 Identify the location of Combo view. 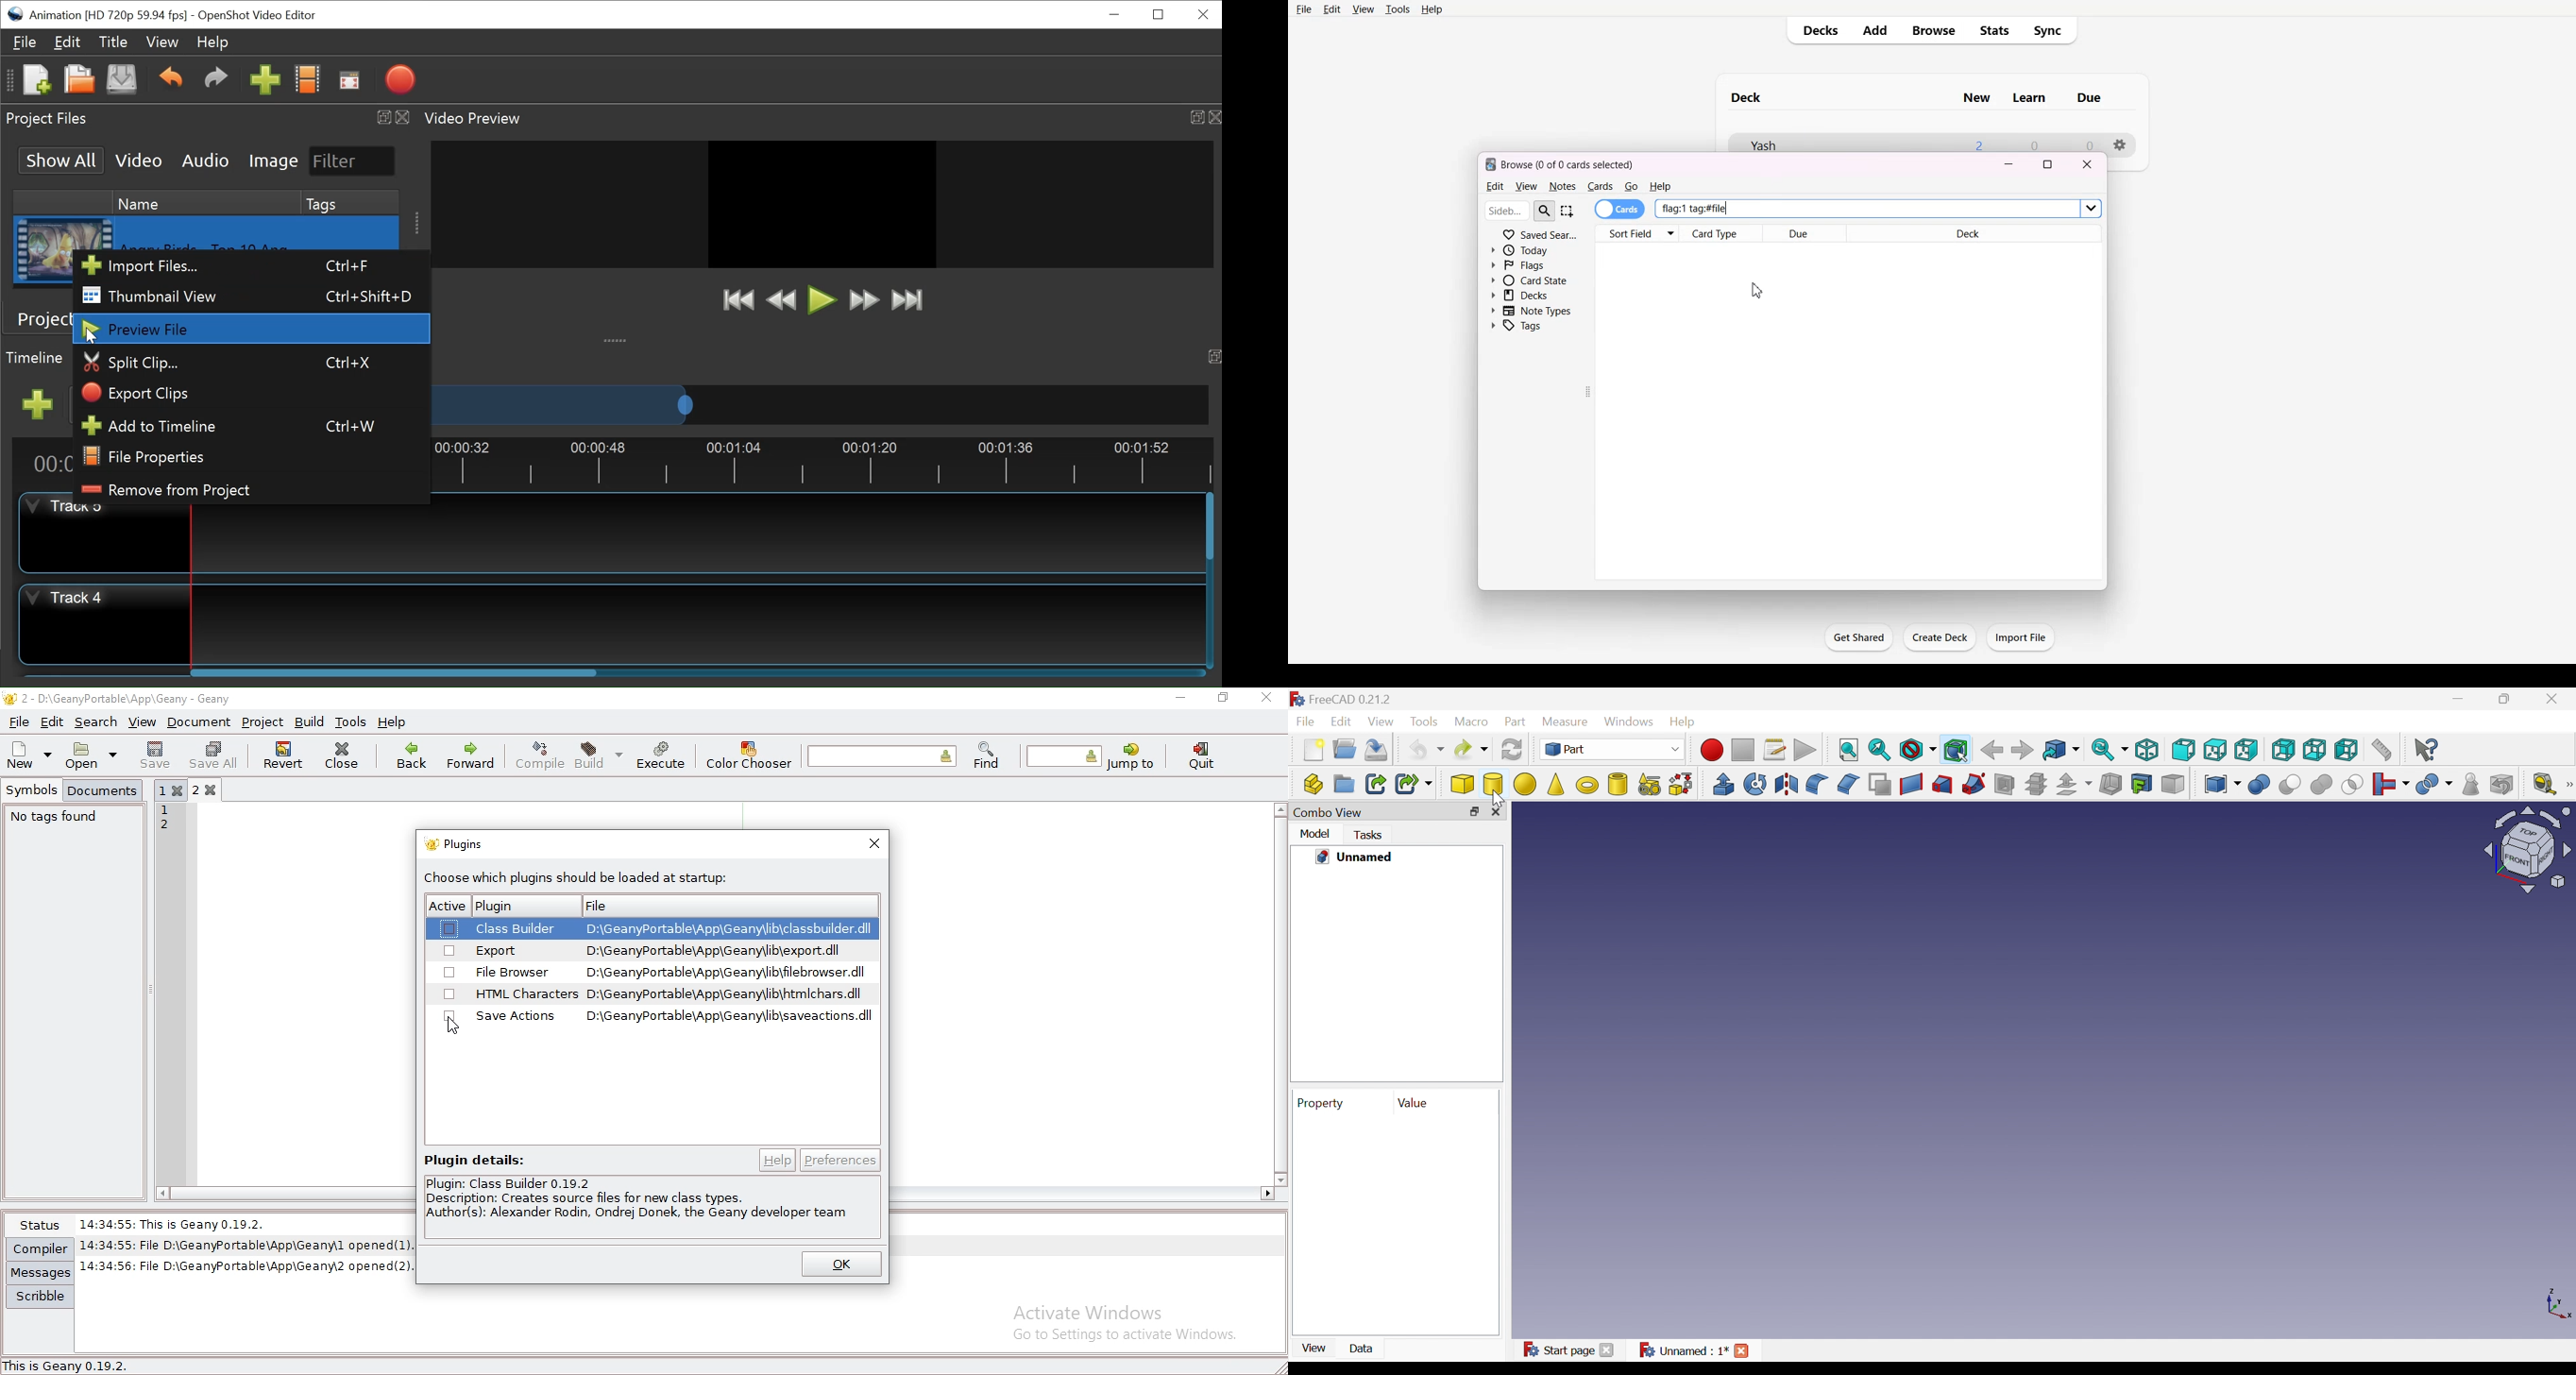
(1326, 814).